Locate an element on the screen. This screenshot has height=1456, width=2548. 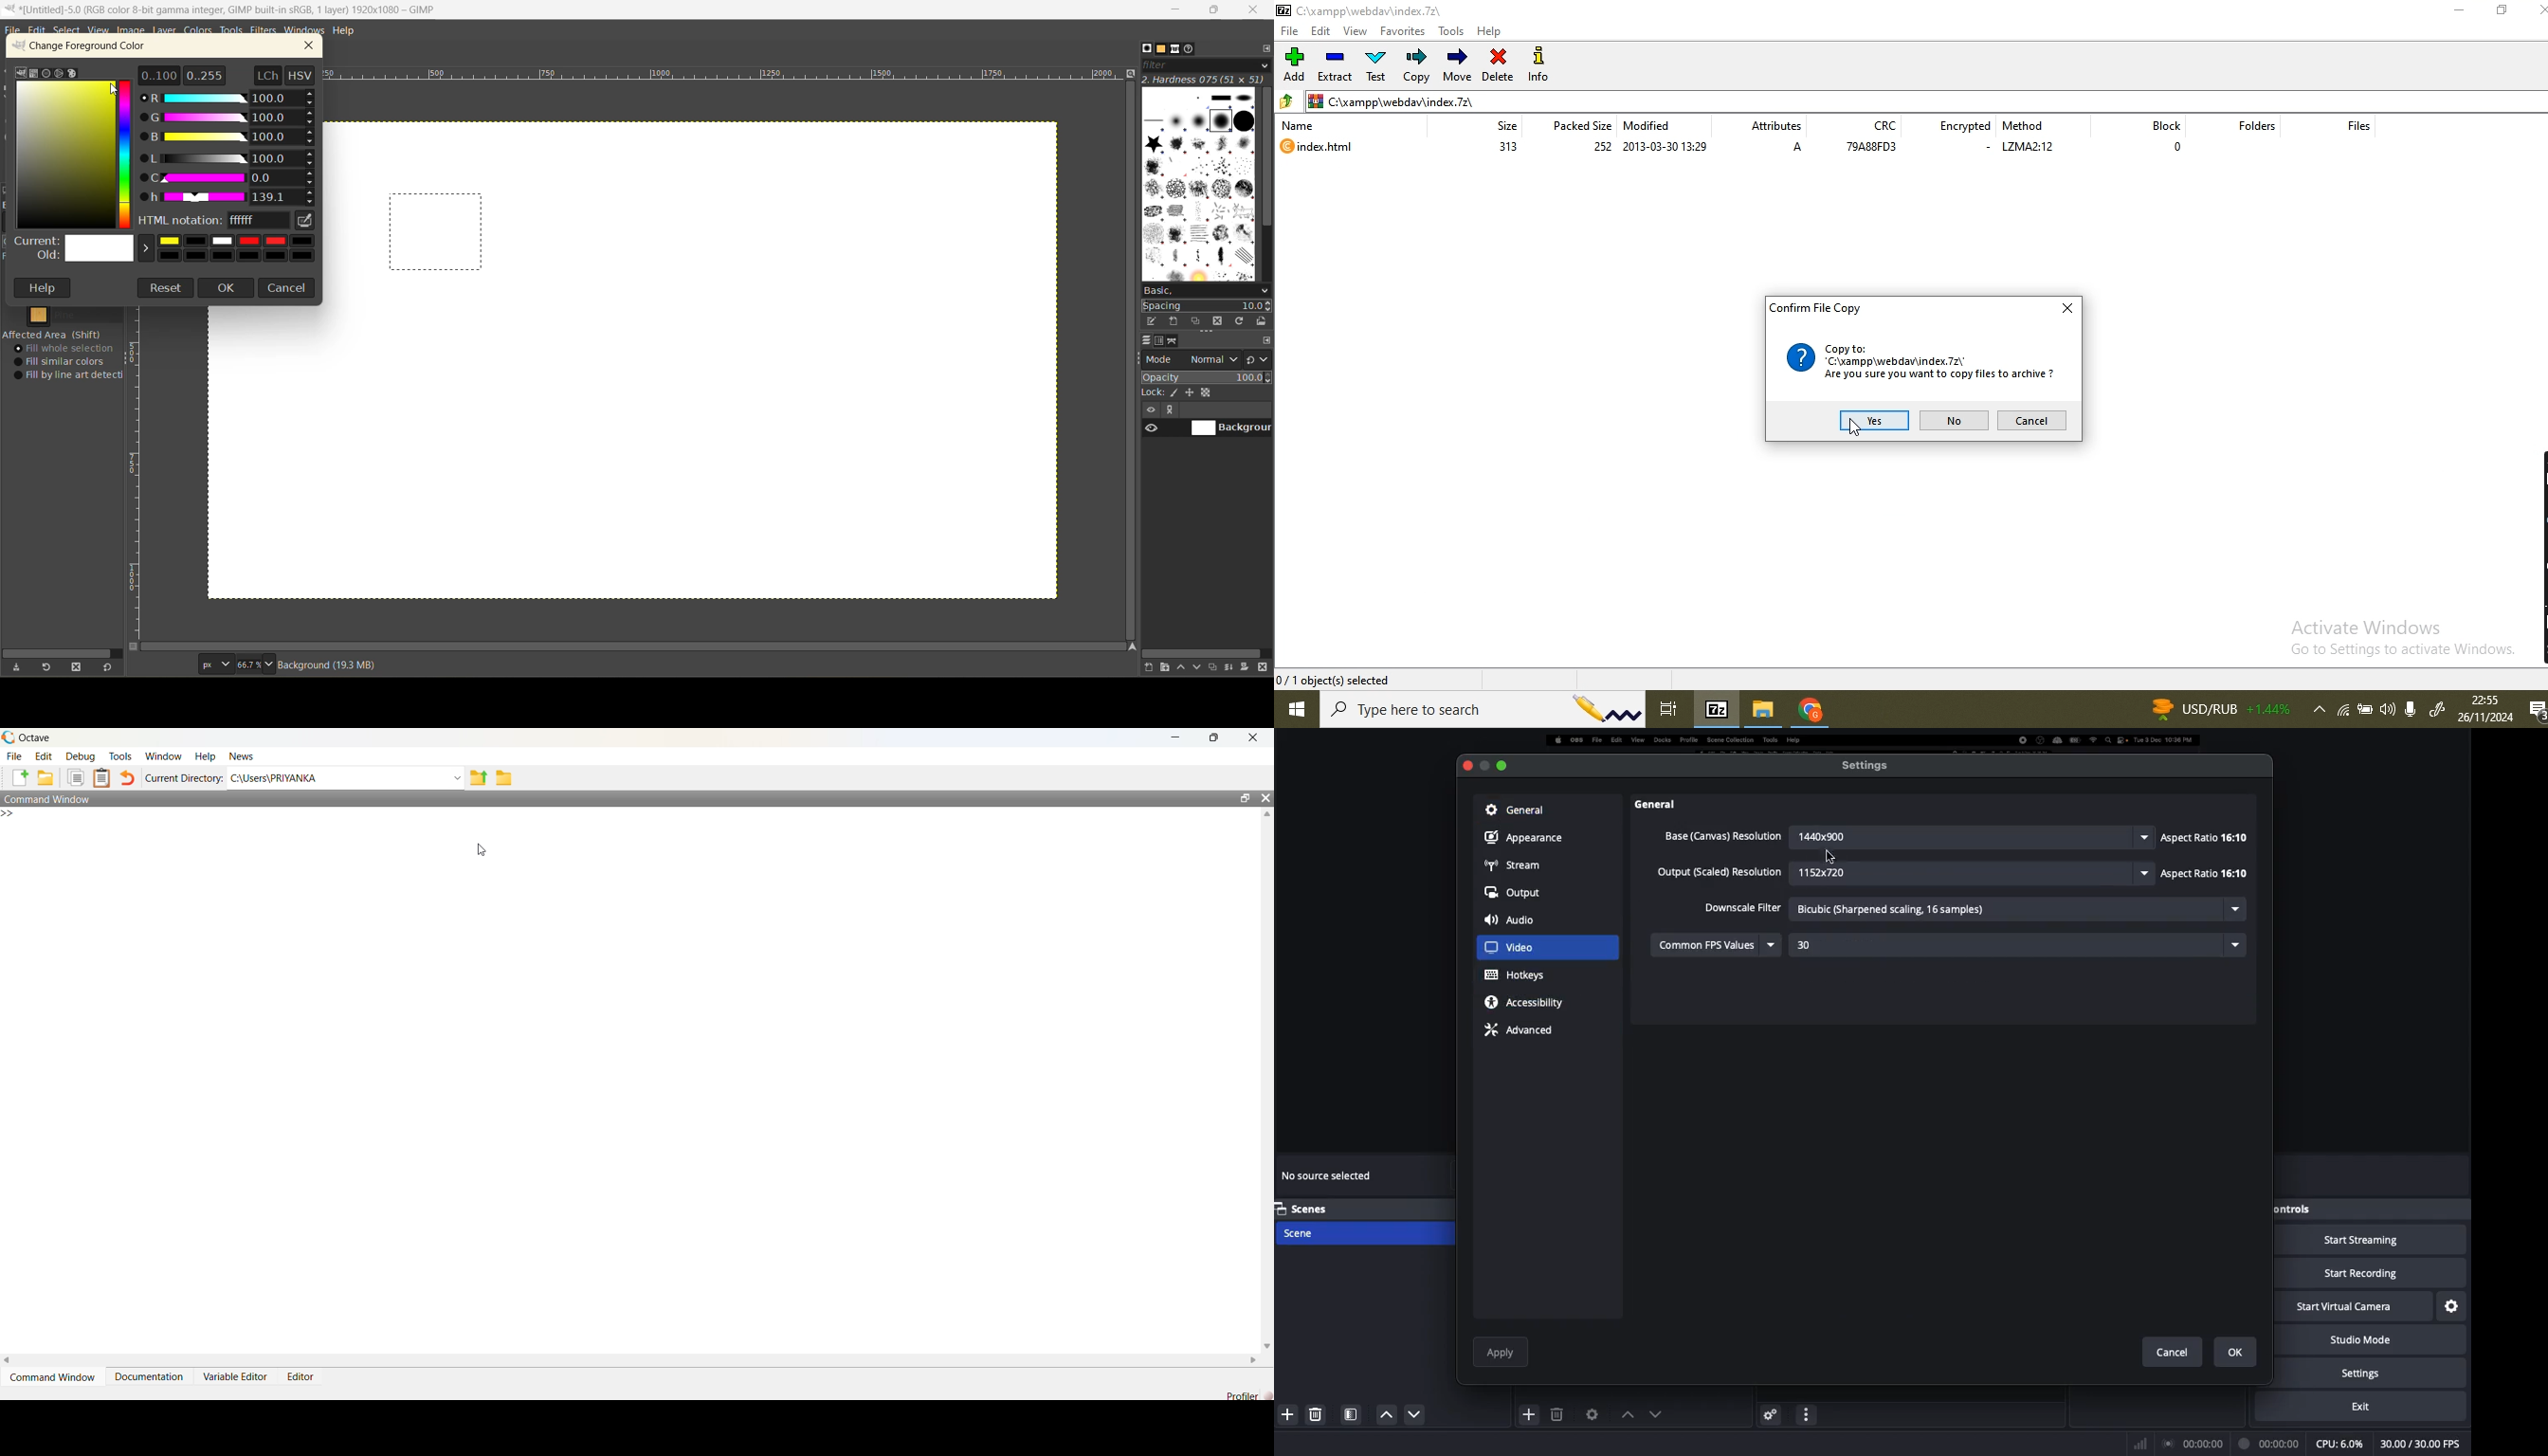
tools is located at coordinates (233, 31).